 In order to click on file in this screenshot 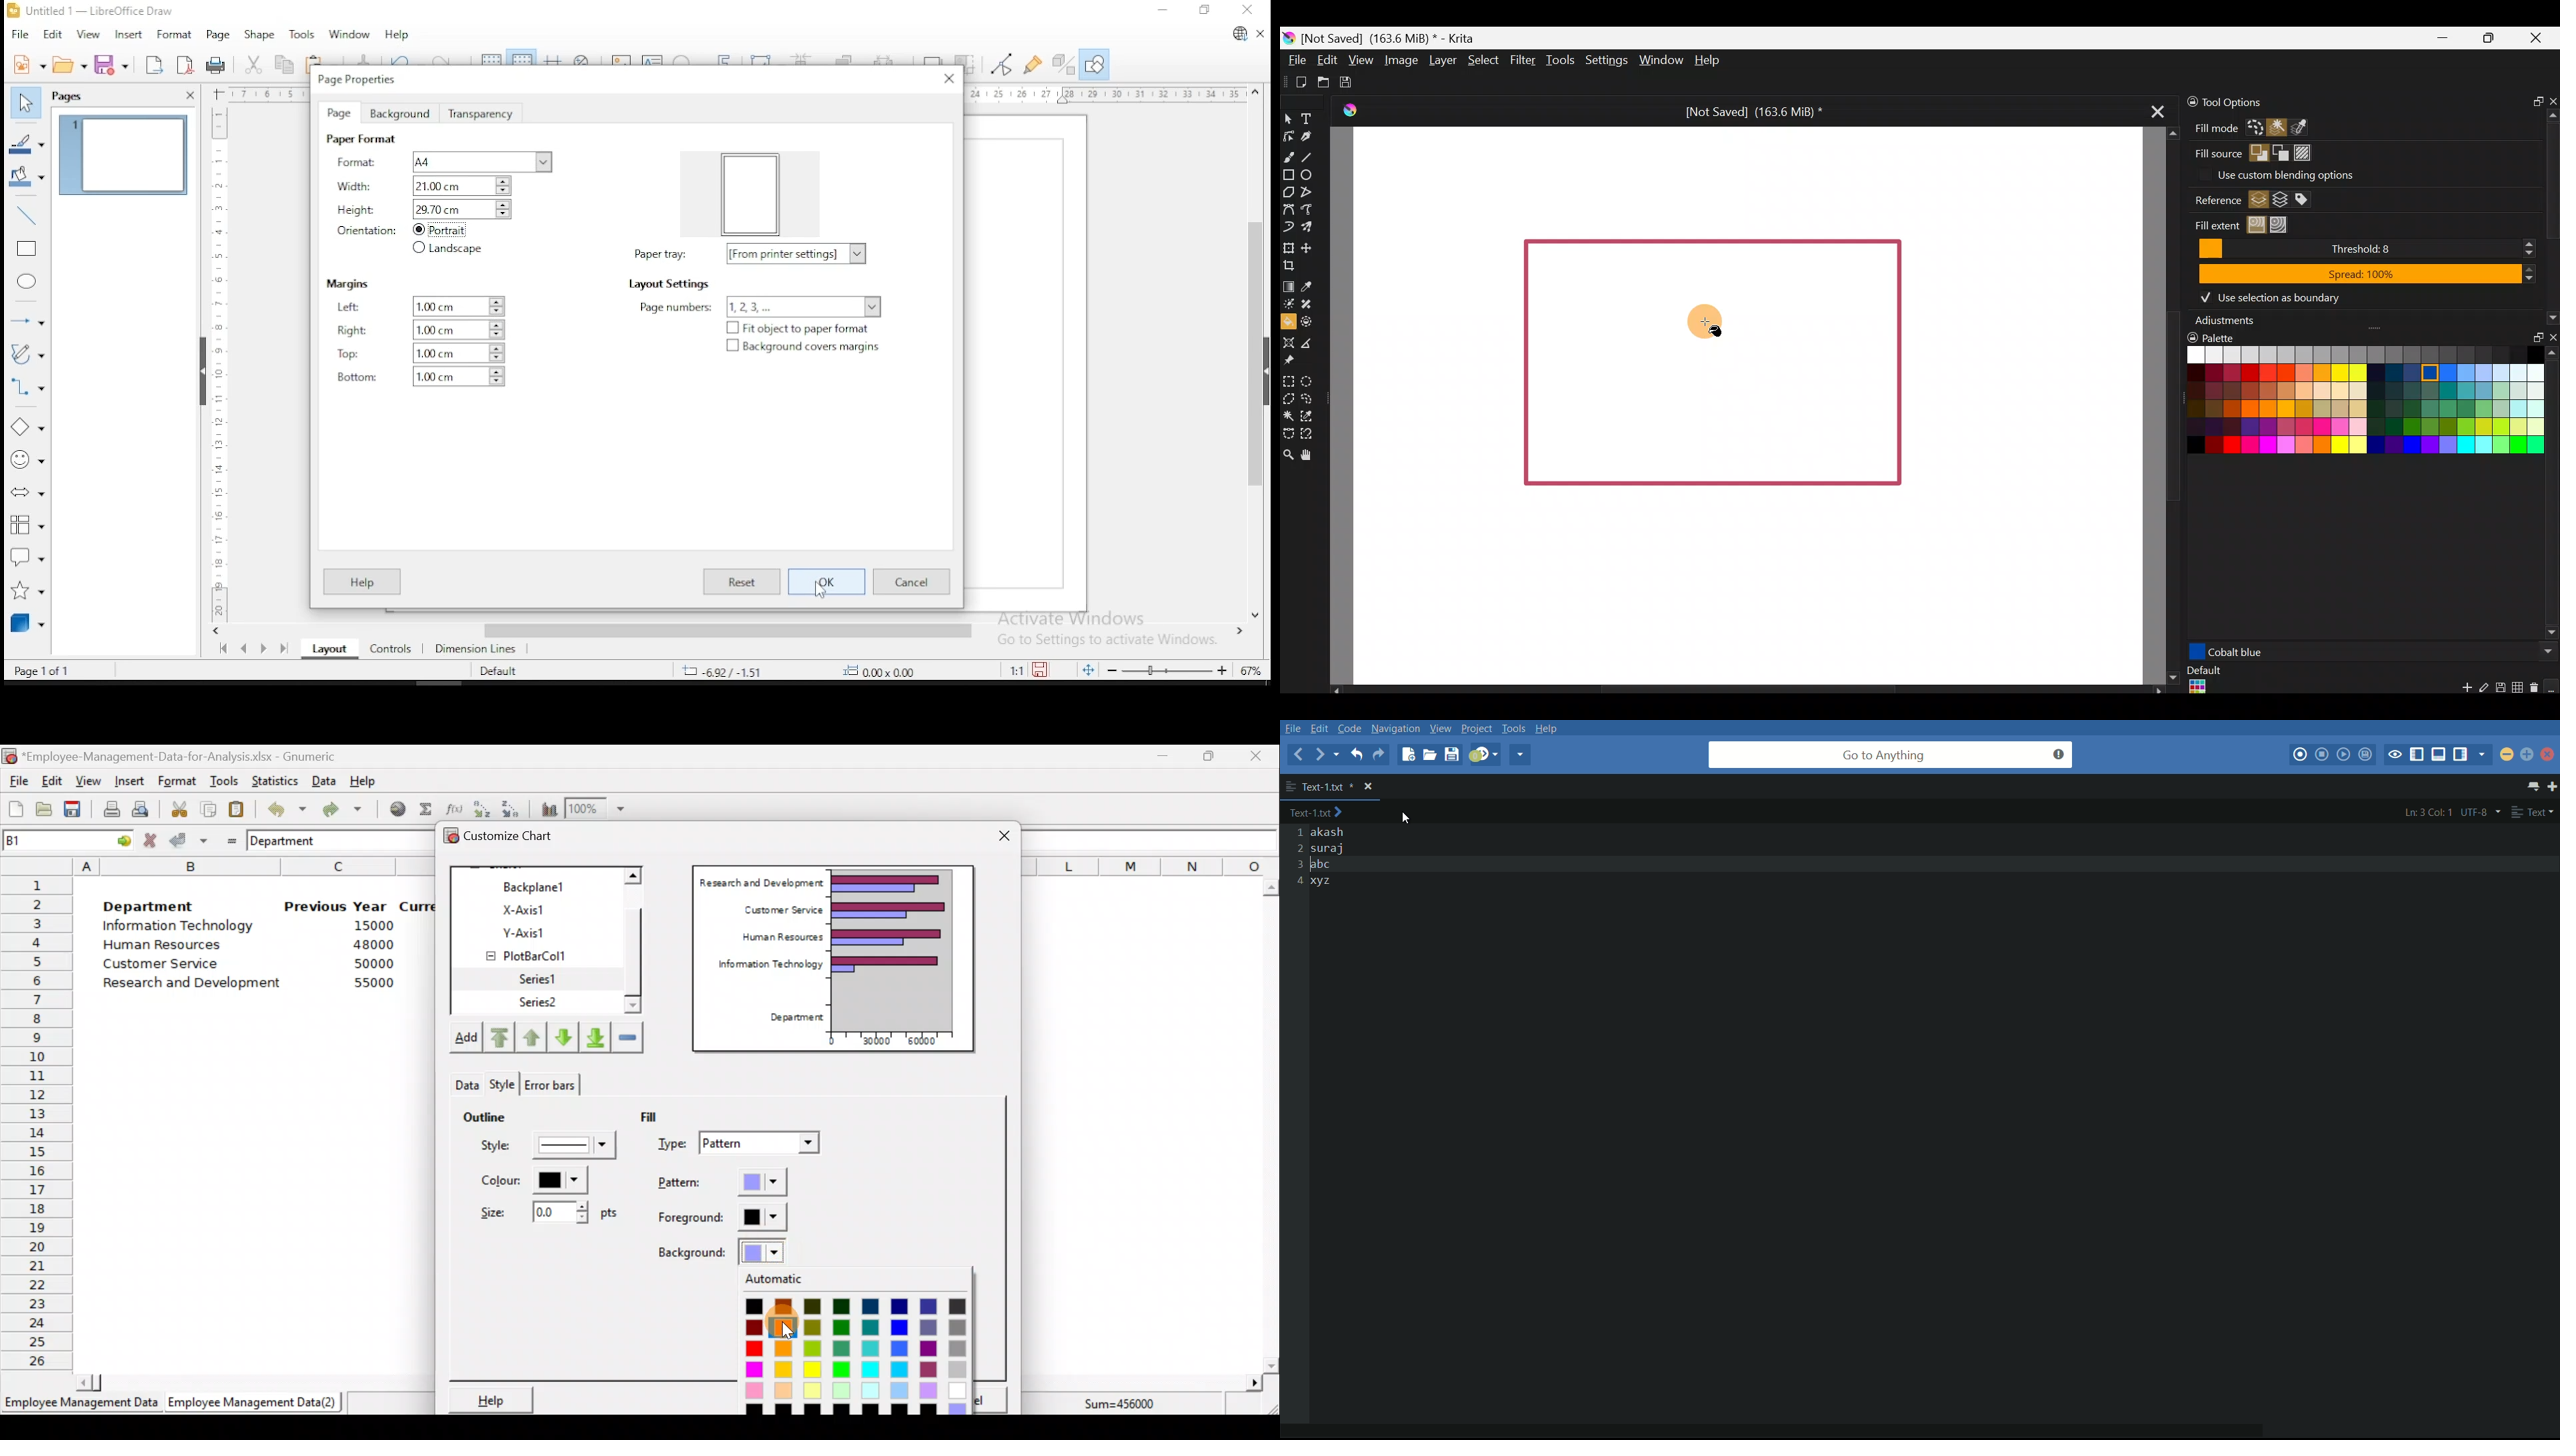, I will do `click(19, 35)`.